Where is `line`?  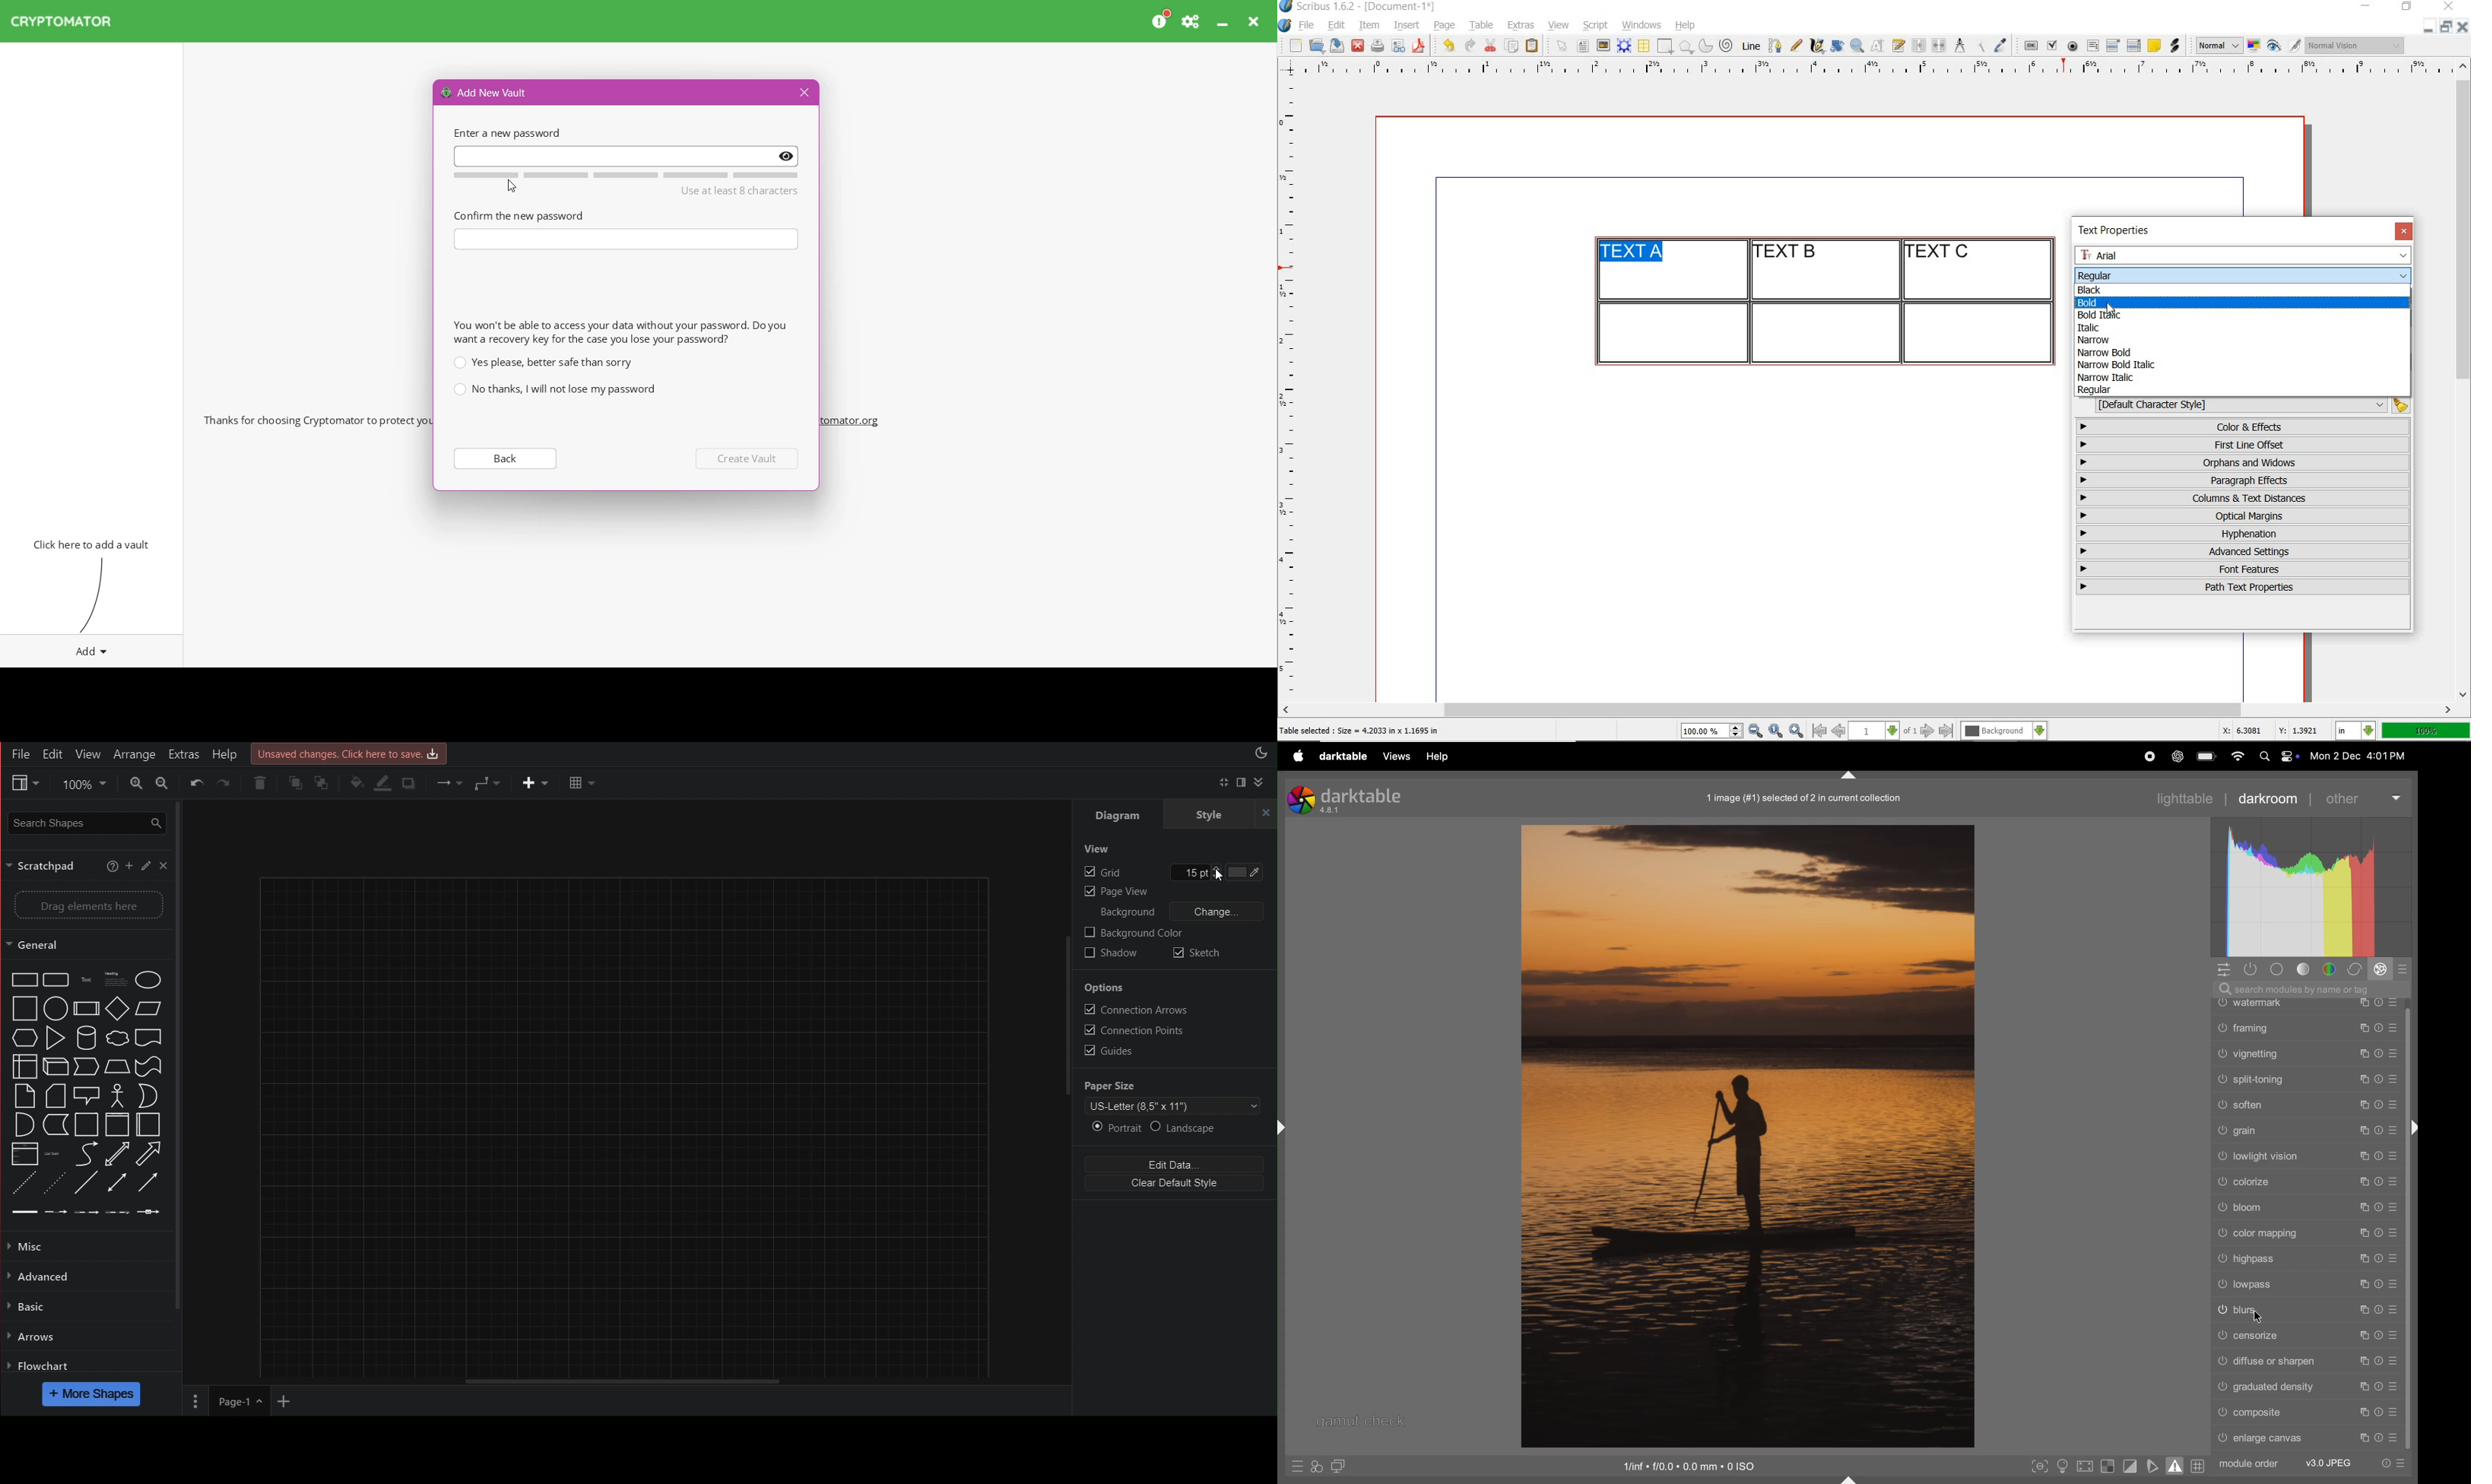 line is located at coordinates (1749, 45).